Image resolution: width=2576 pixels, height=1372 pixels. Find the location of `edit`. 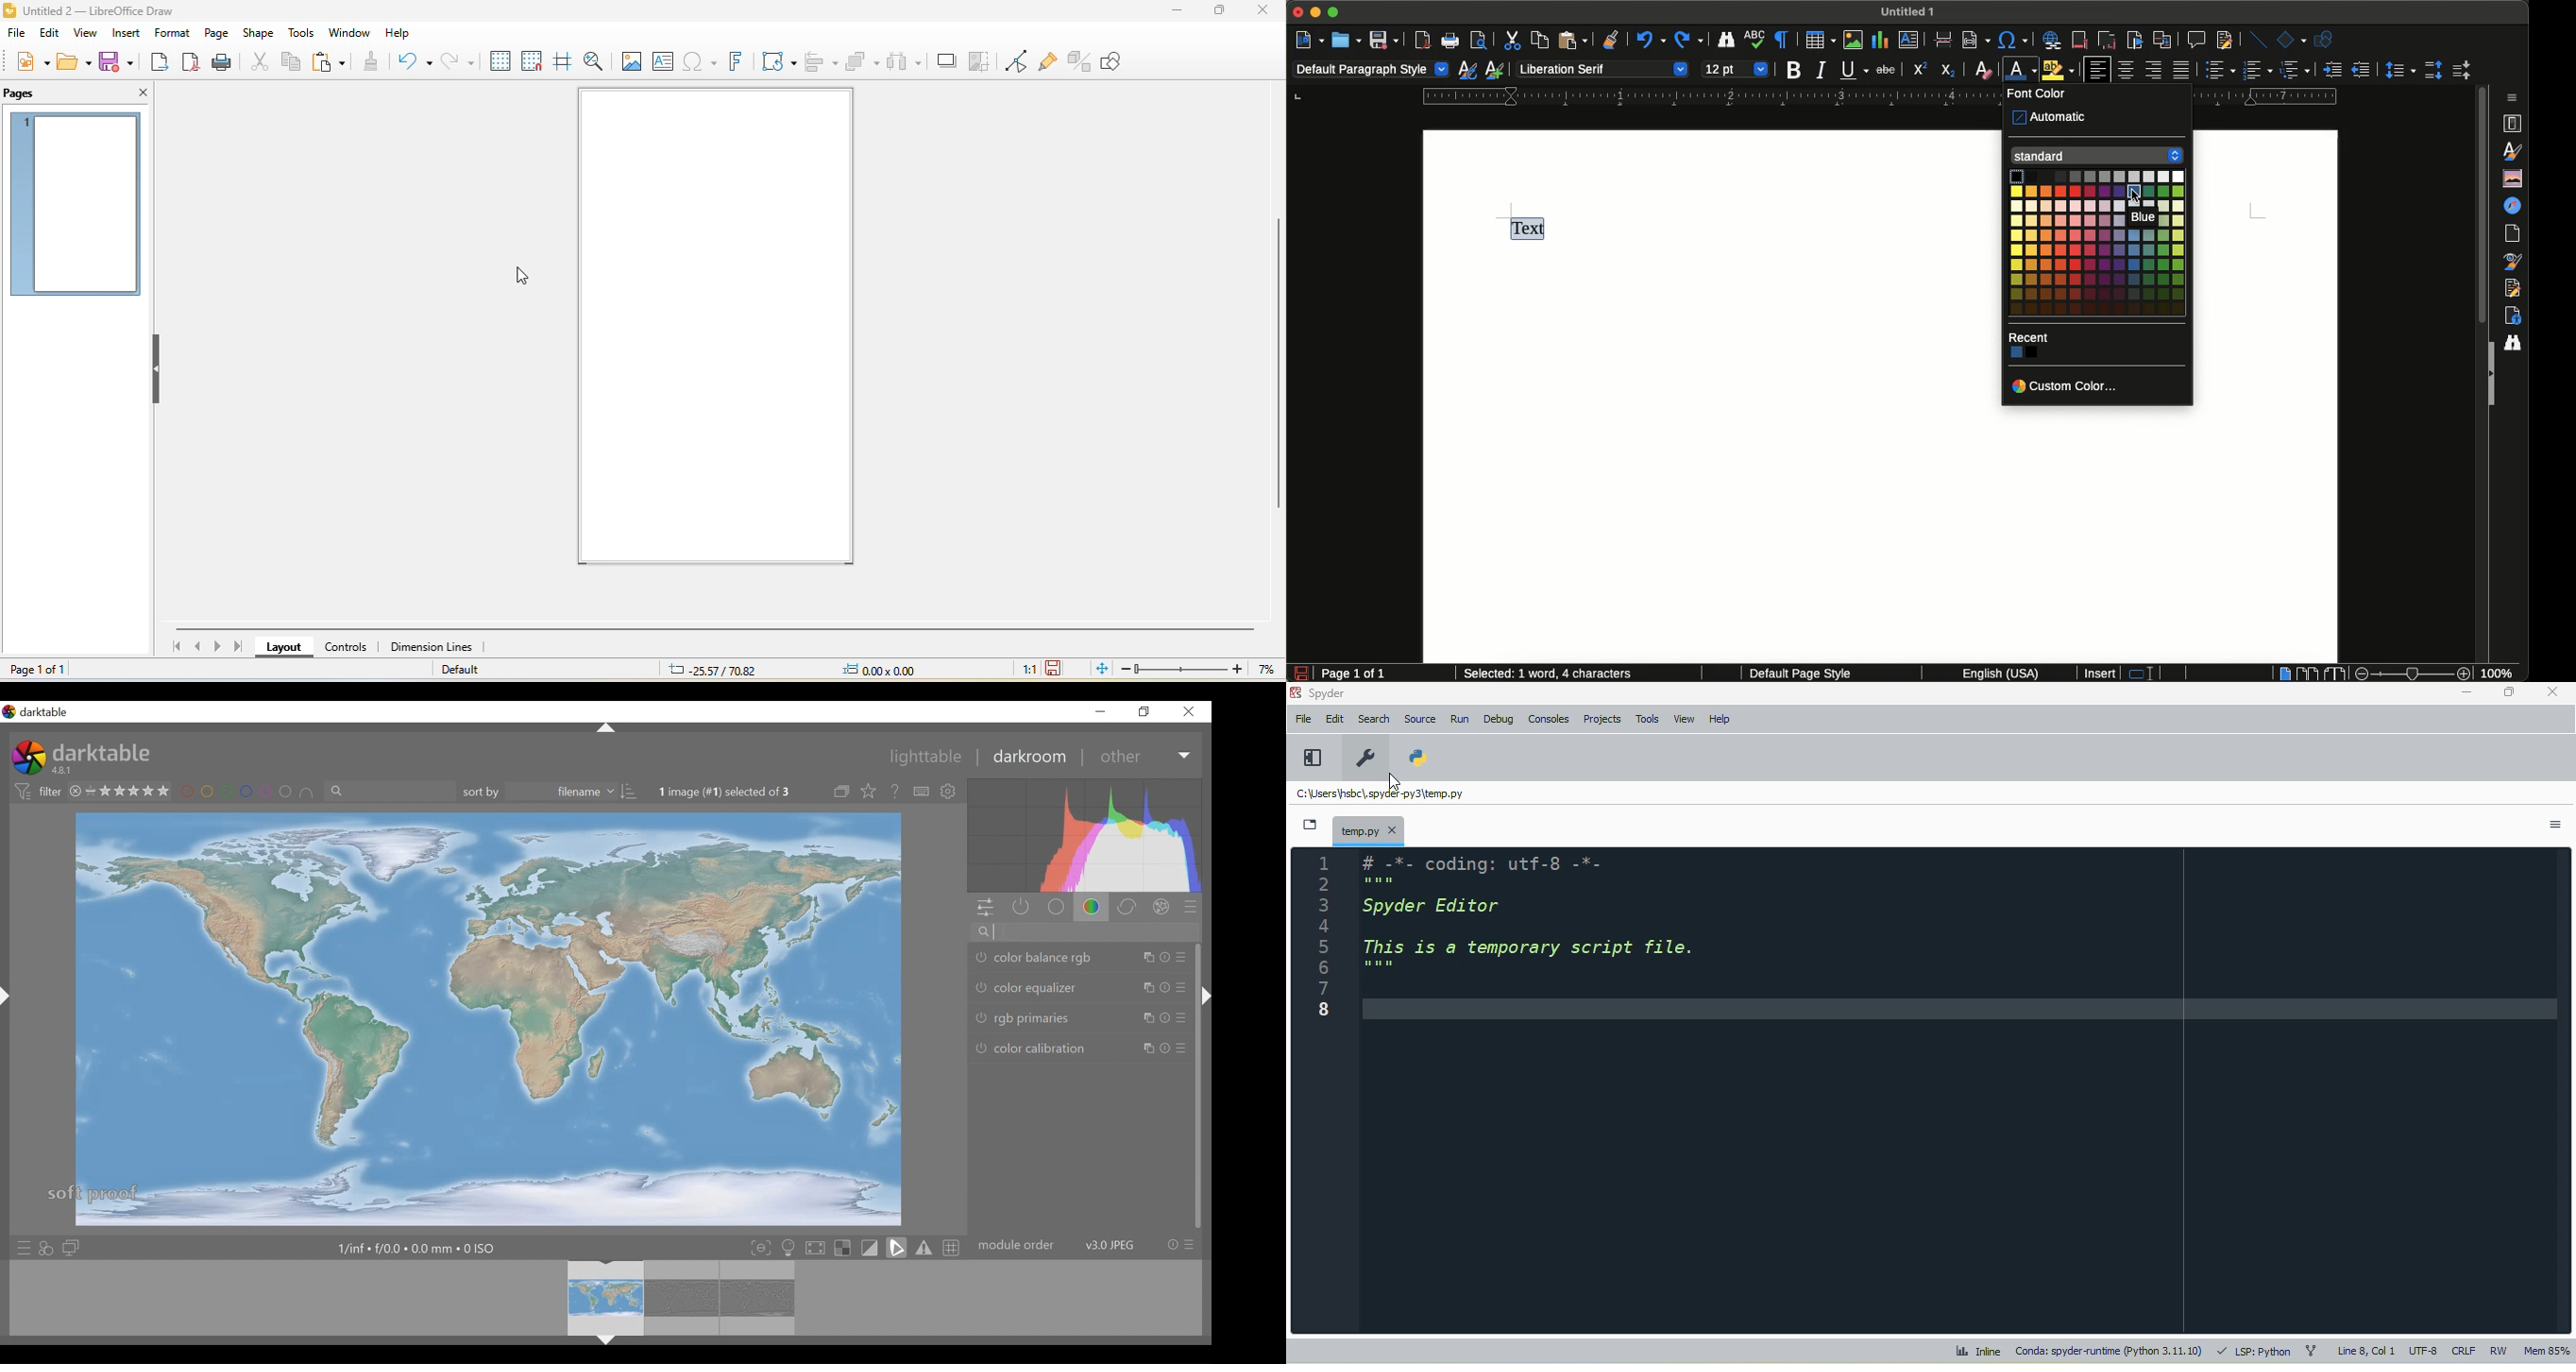

edit is located at coordinates (52, 33).